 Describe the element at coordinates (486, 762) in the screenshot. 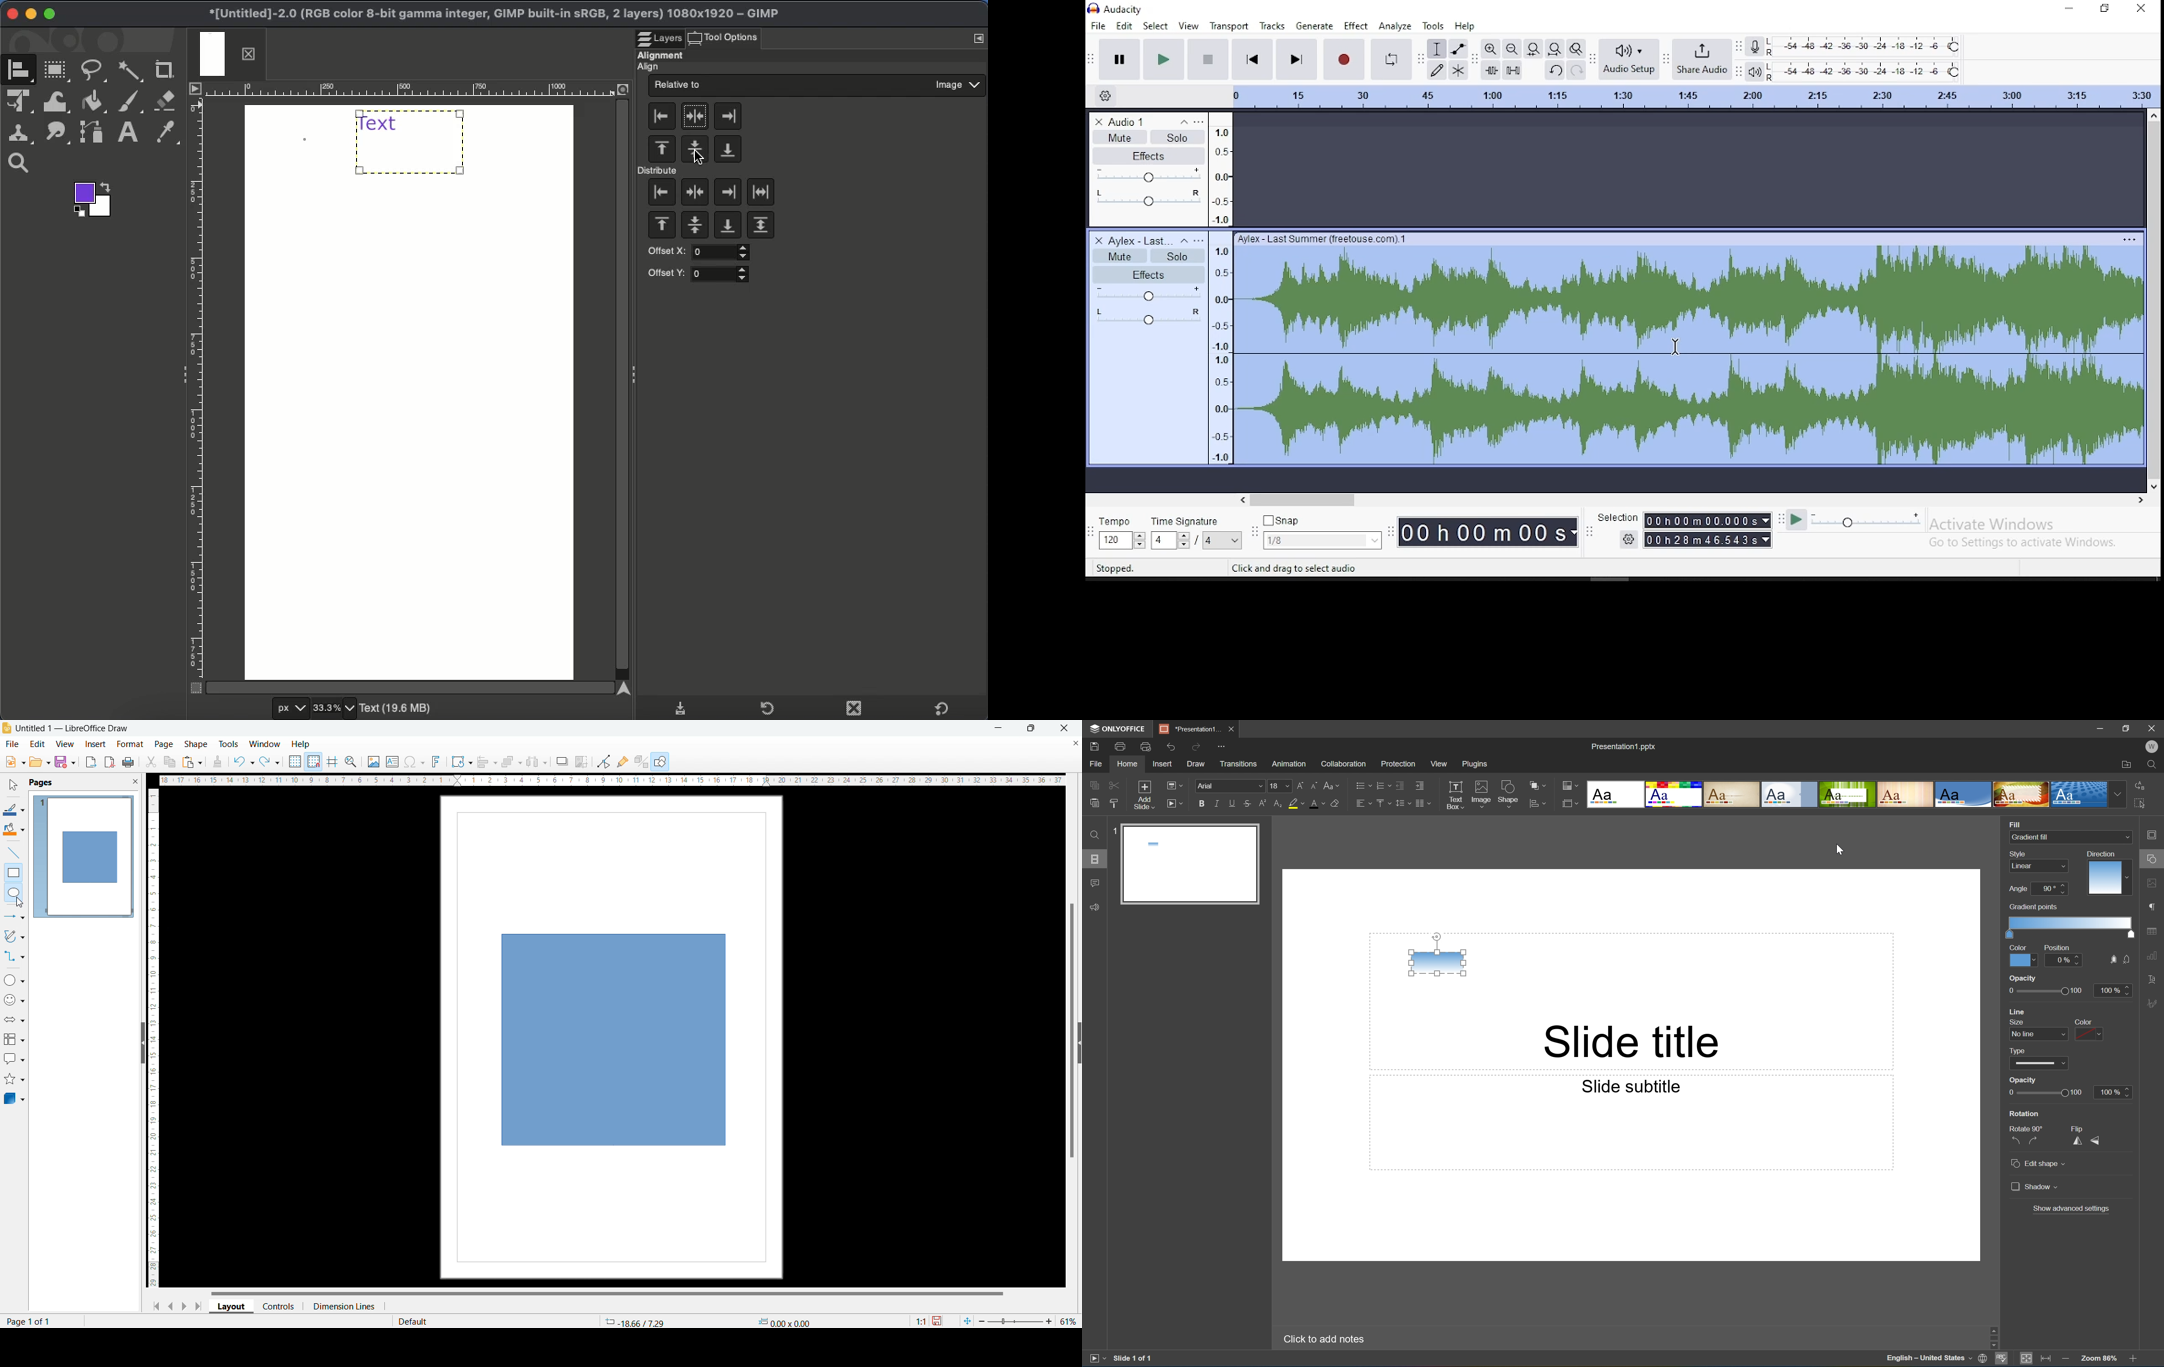

I see `align object` at that location.